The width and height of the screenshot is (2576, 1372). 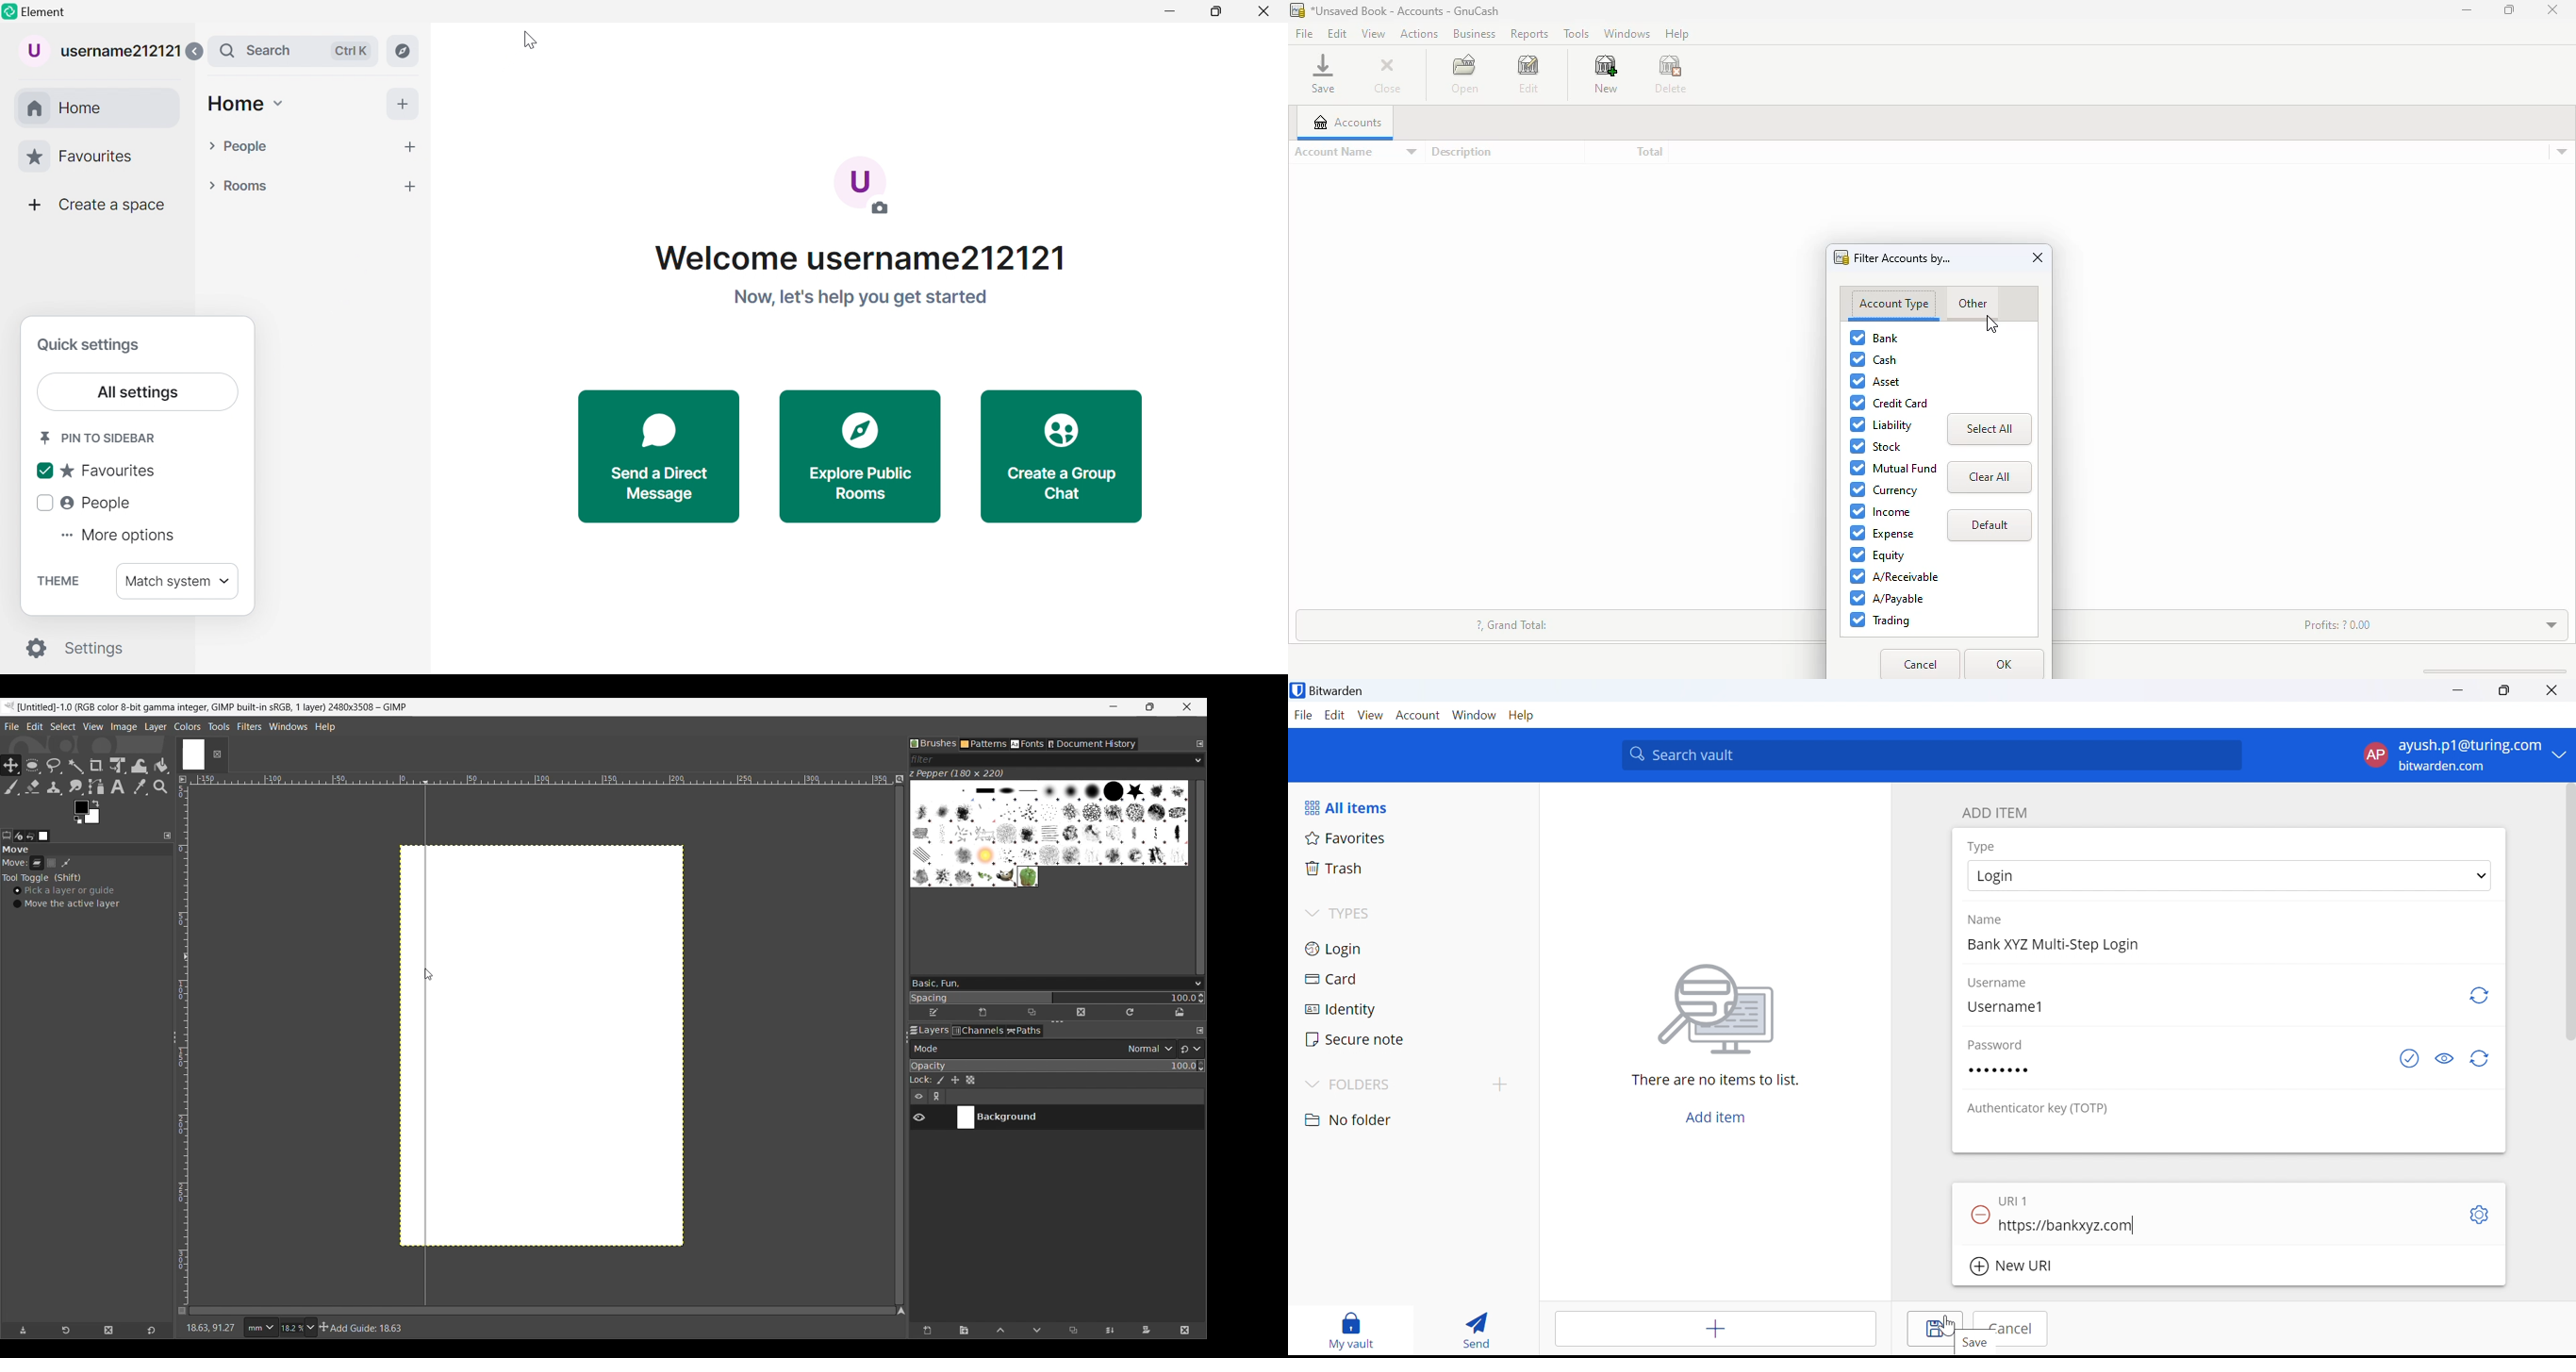 I want to click on Create a Group Chat, so click(x=1066, y=485).